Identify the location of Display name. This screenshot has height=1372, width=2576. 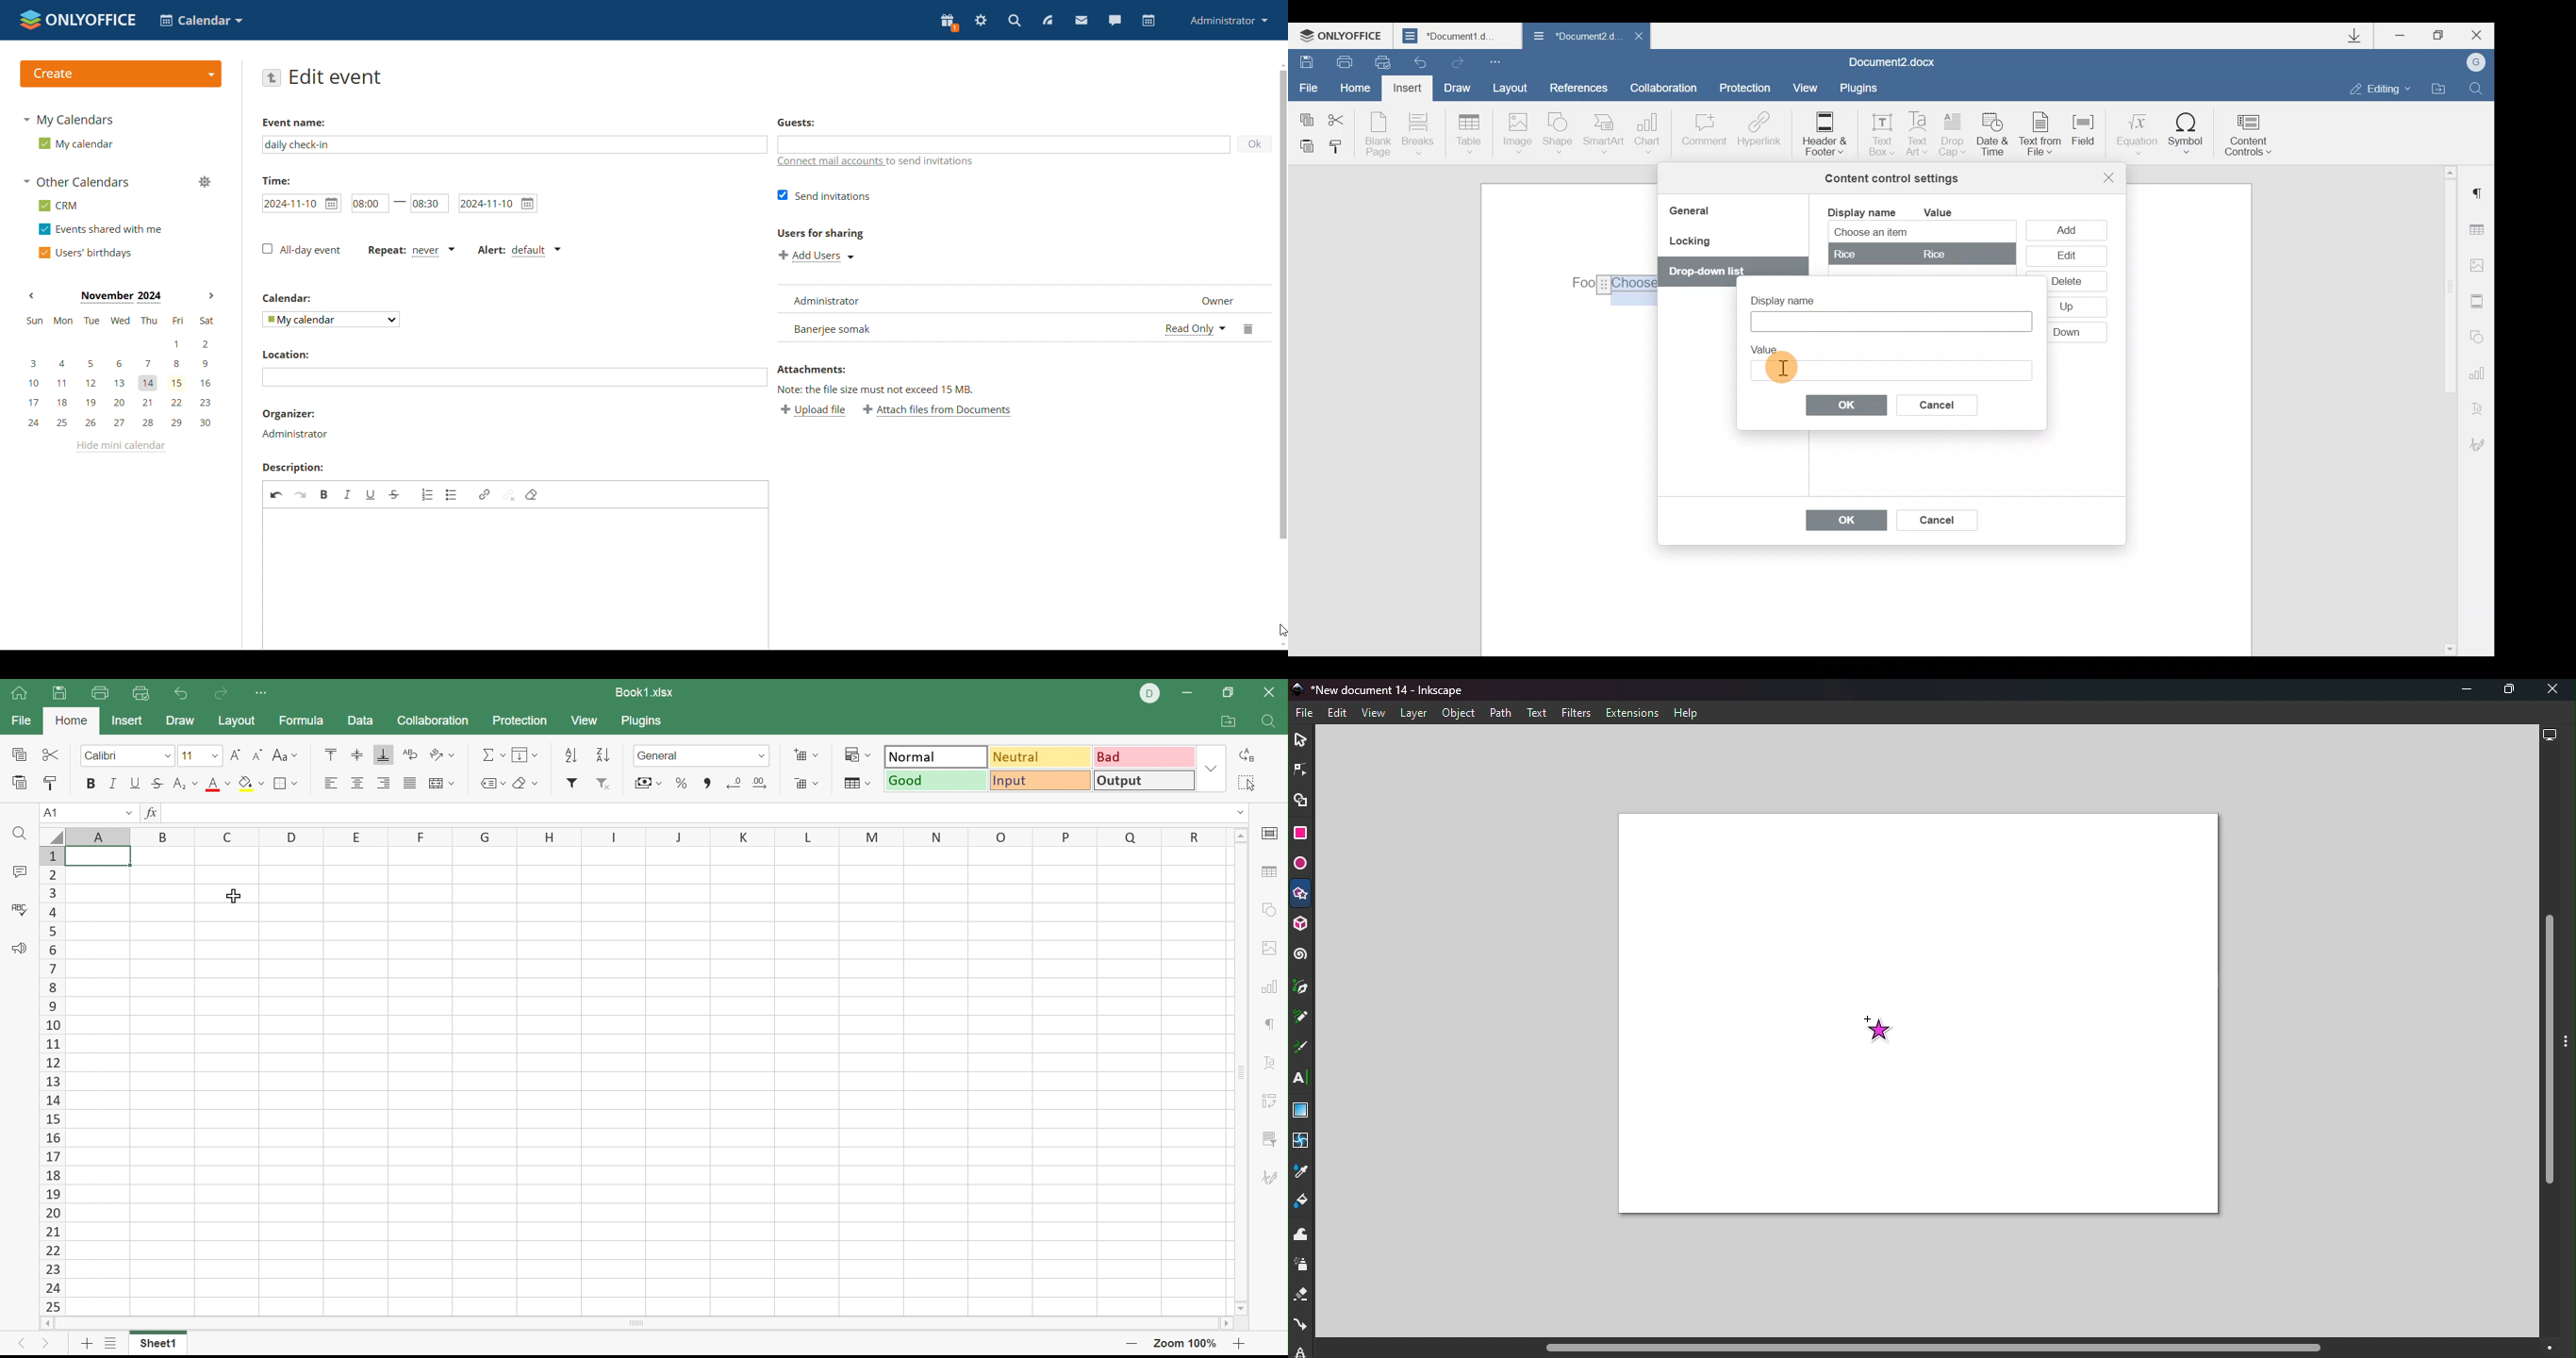
(1793, 297).